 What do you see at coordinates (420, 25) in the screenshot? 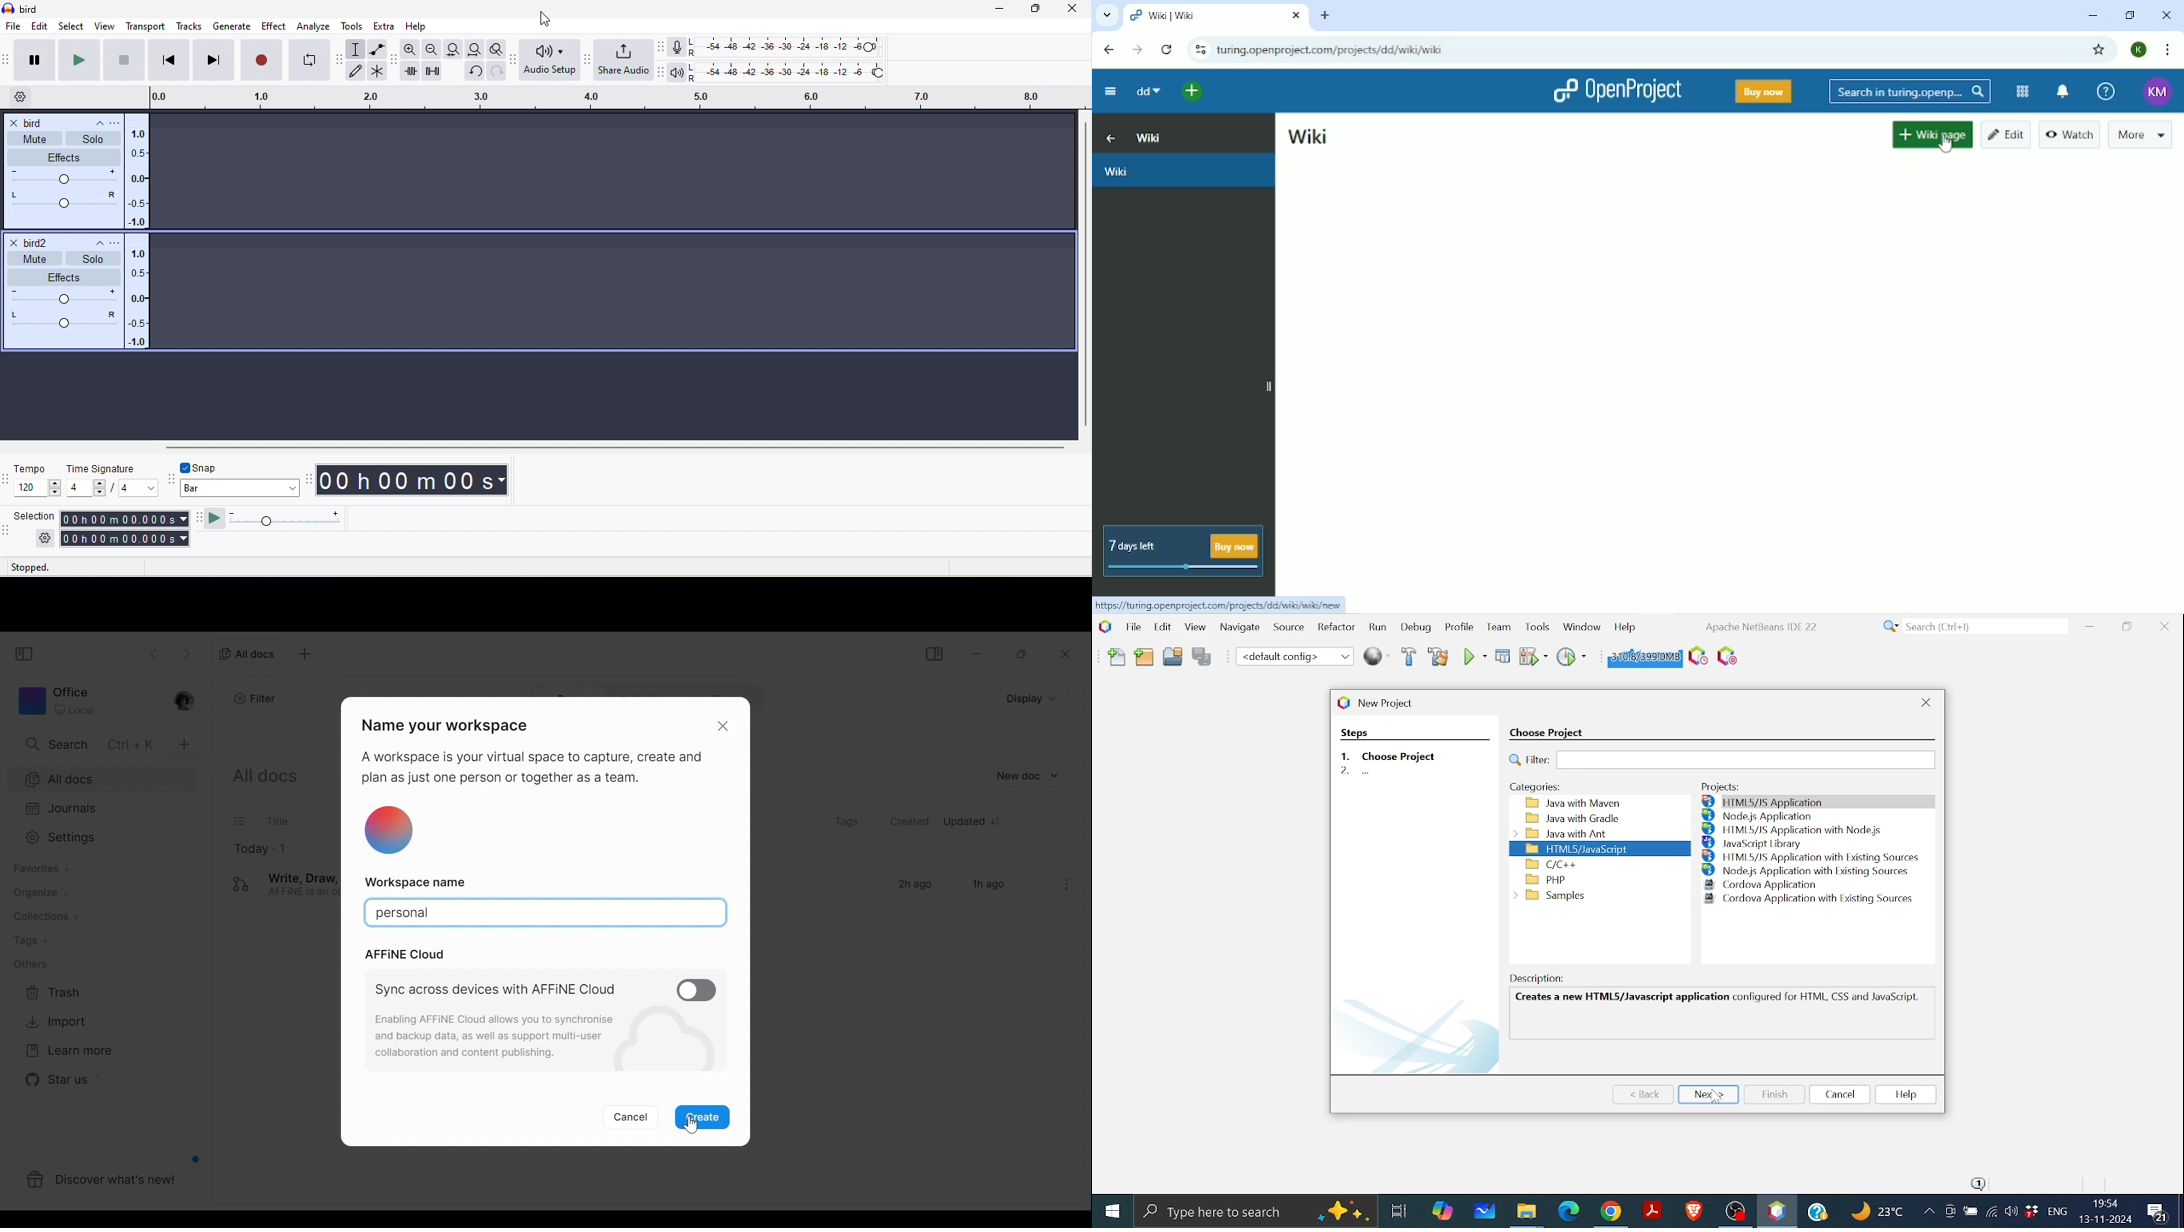
I see `help` at bounding box center [420, 25].